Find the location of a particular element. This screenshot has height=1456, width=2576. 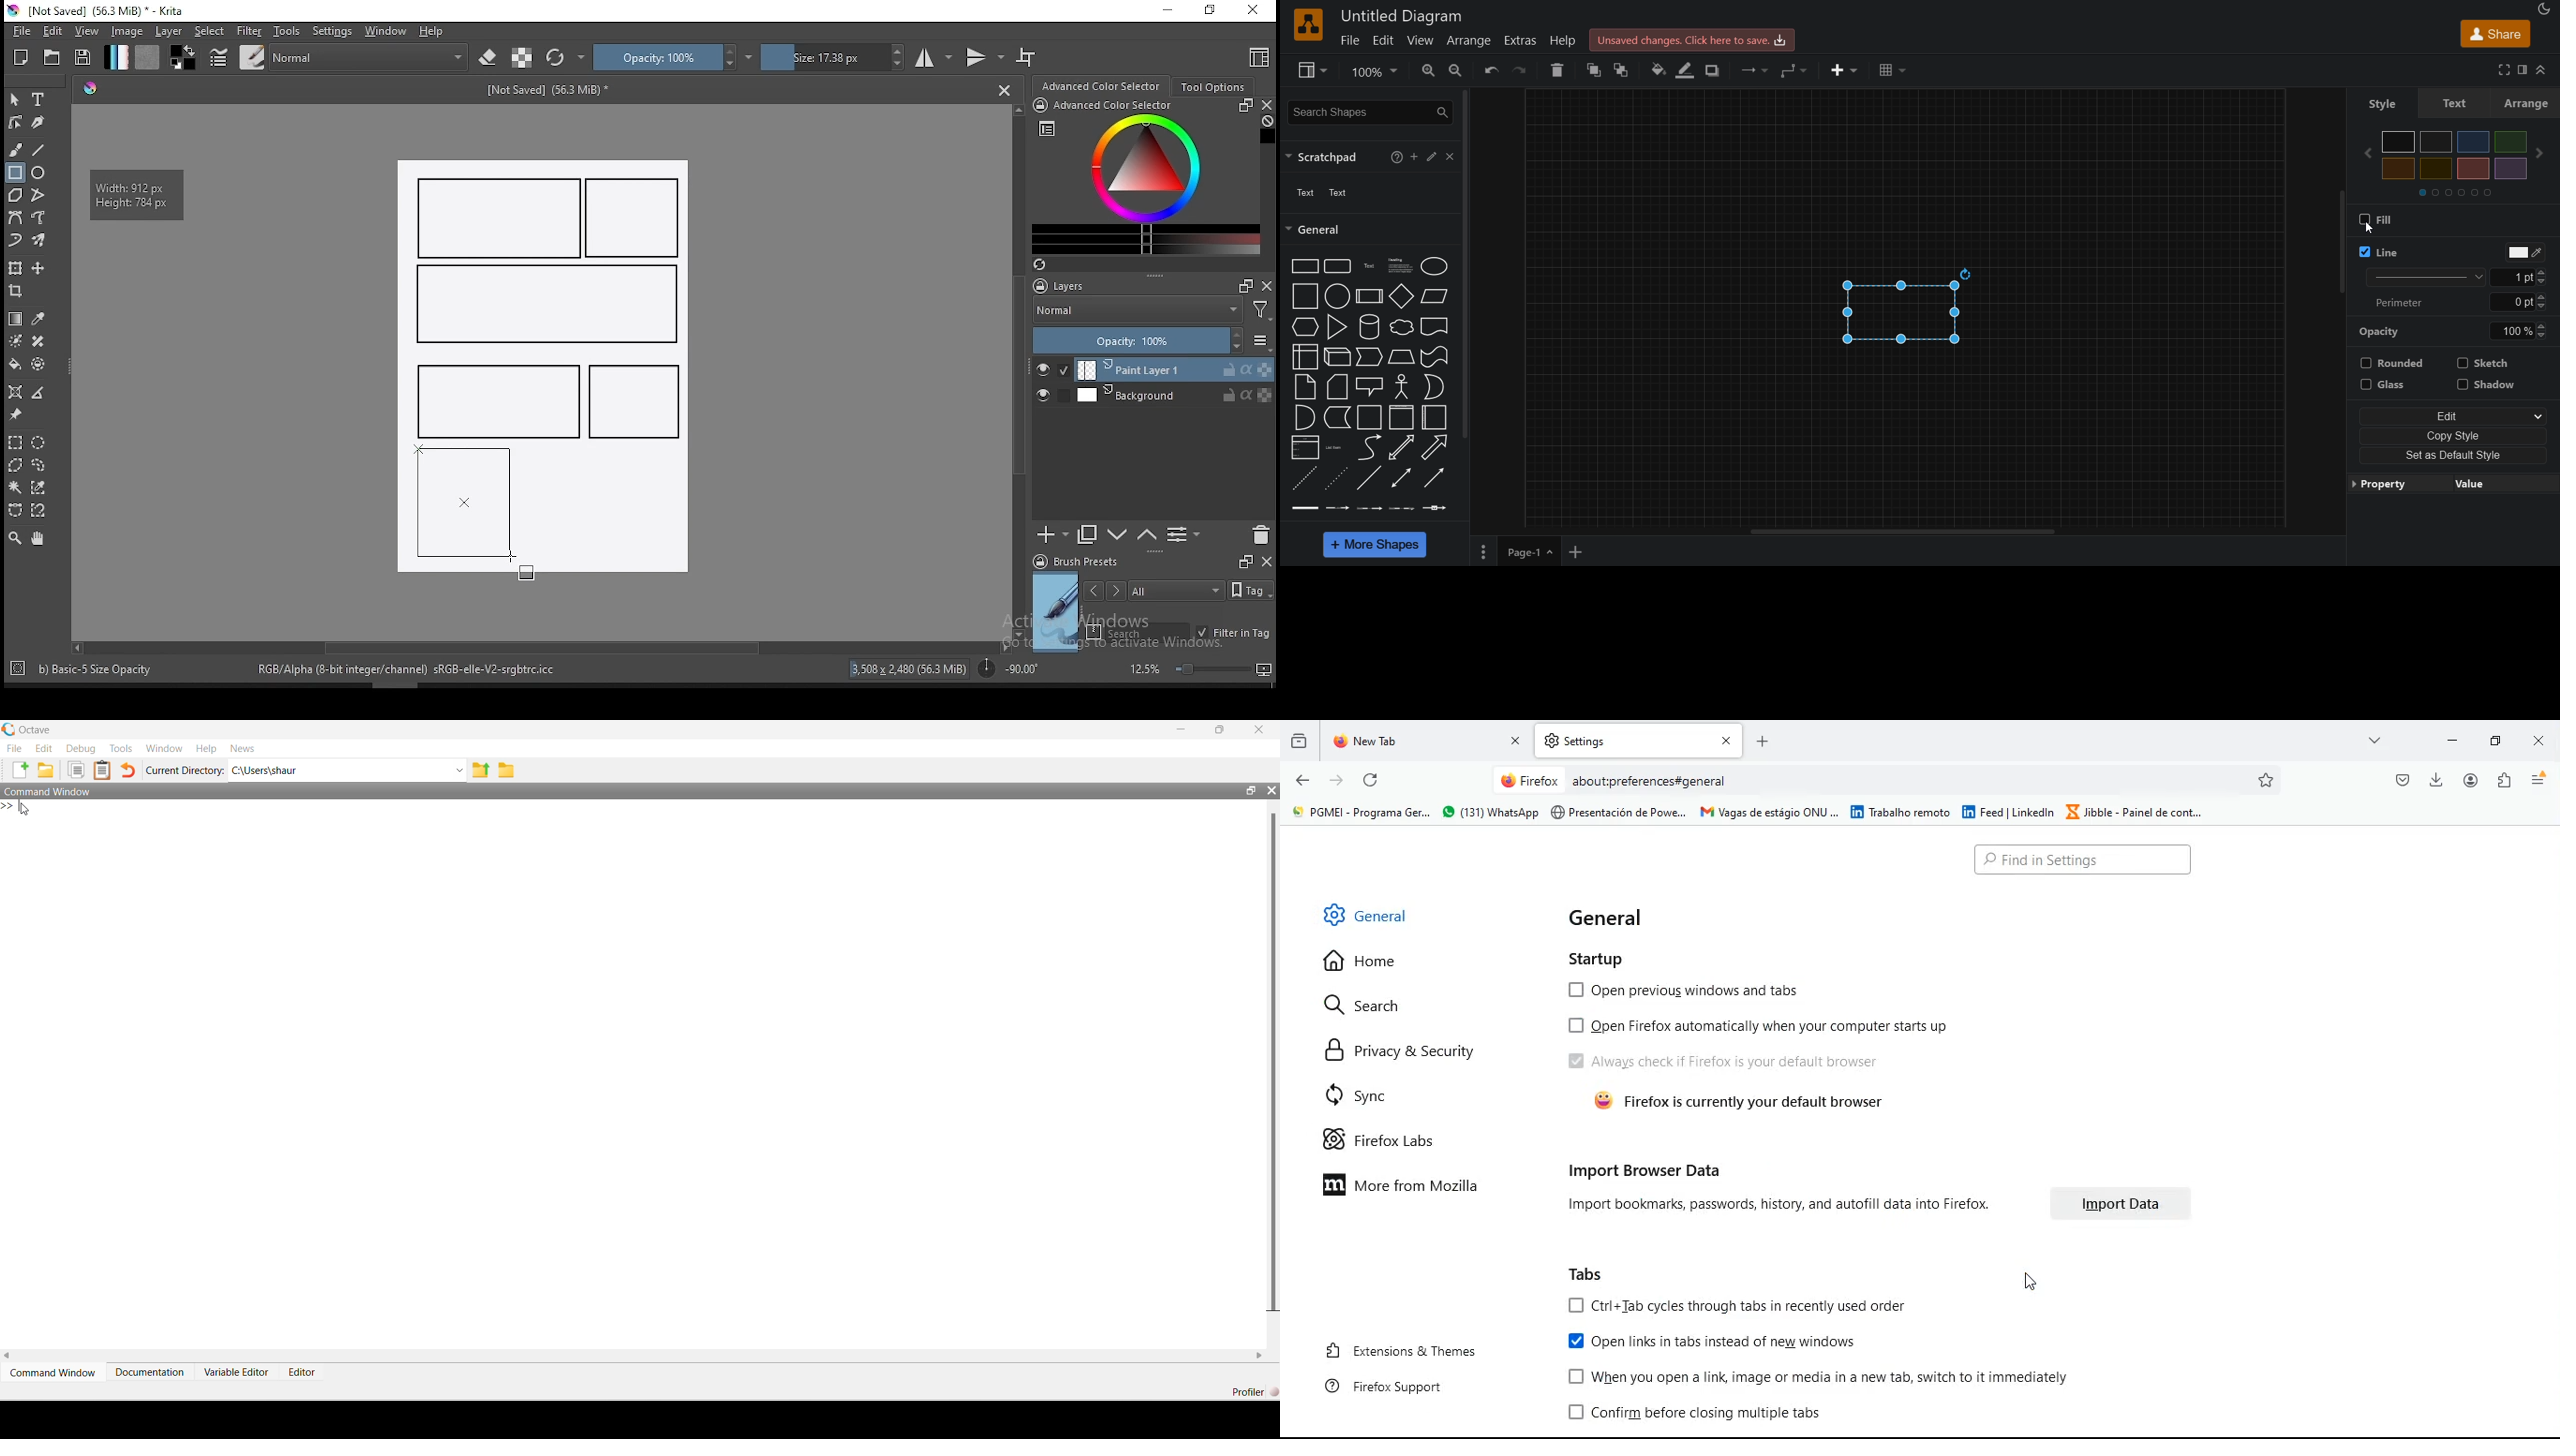

tape is located at coordinates (1435, 358).